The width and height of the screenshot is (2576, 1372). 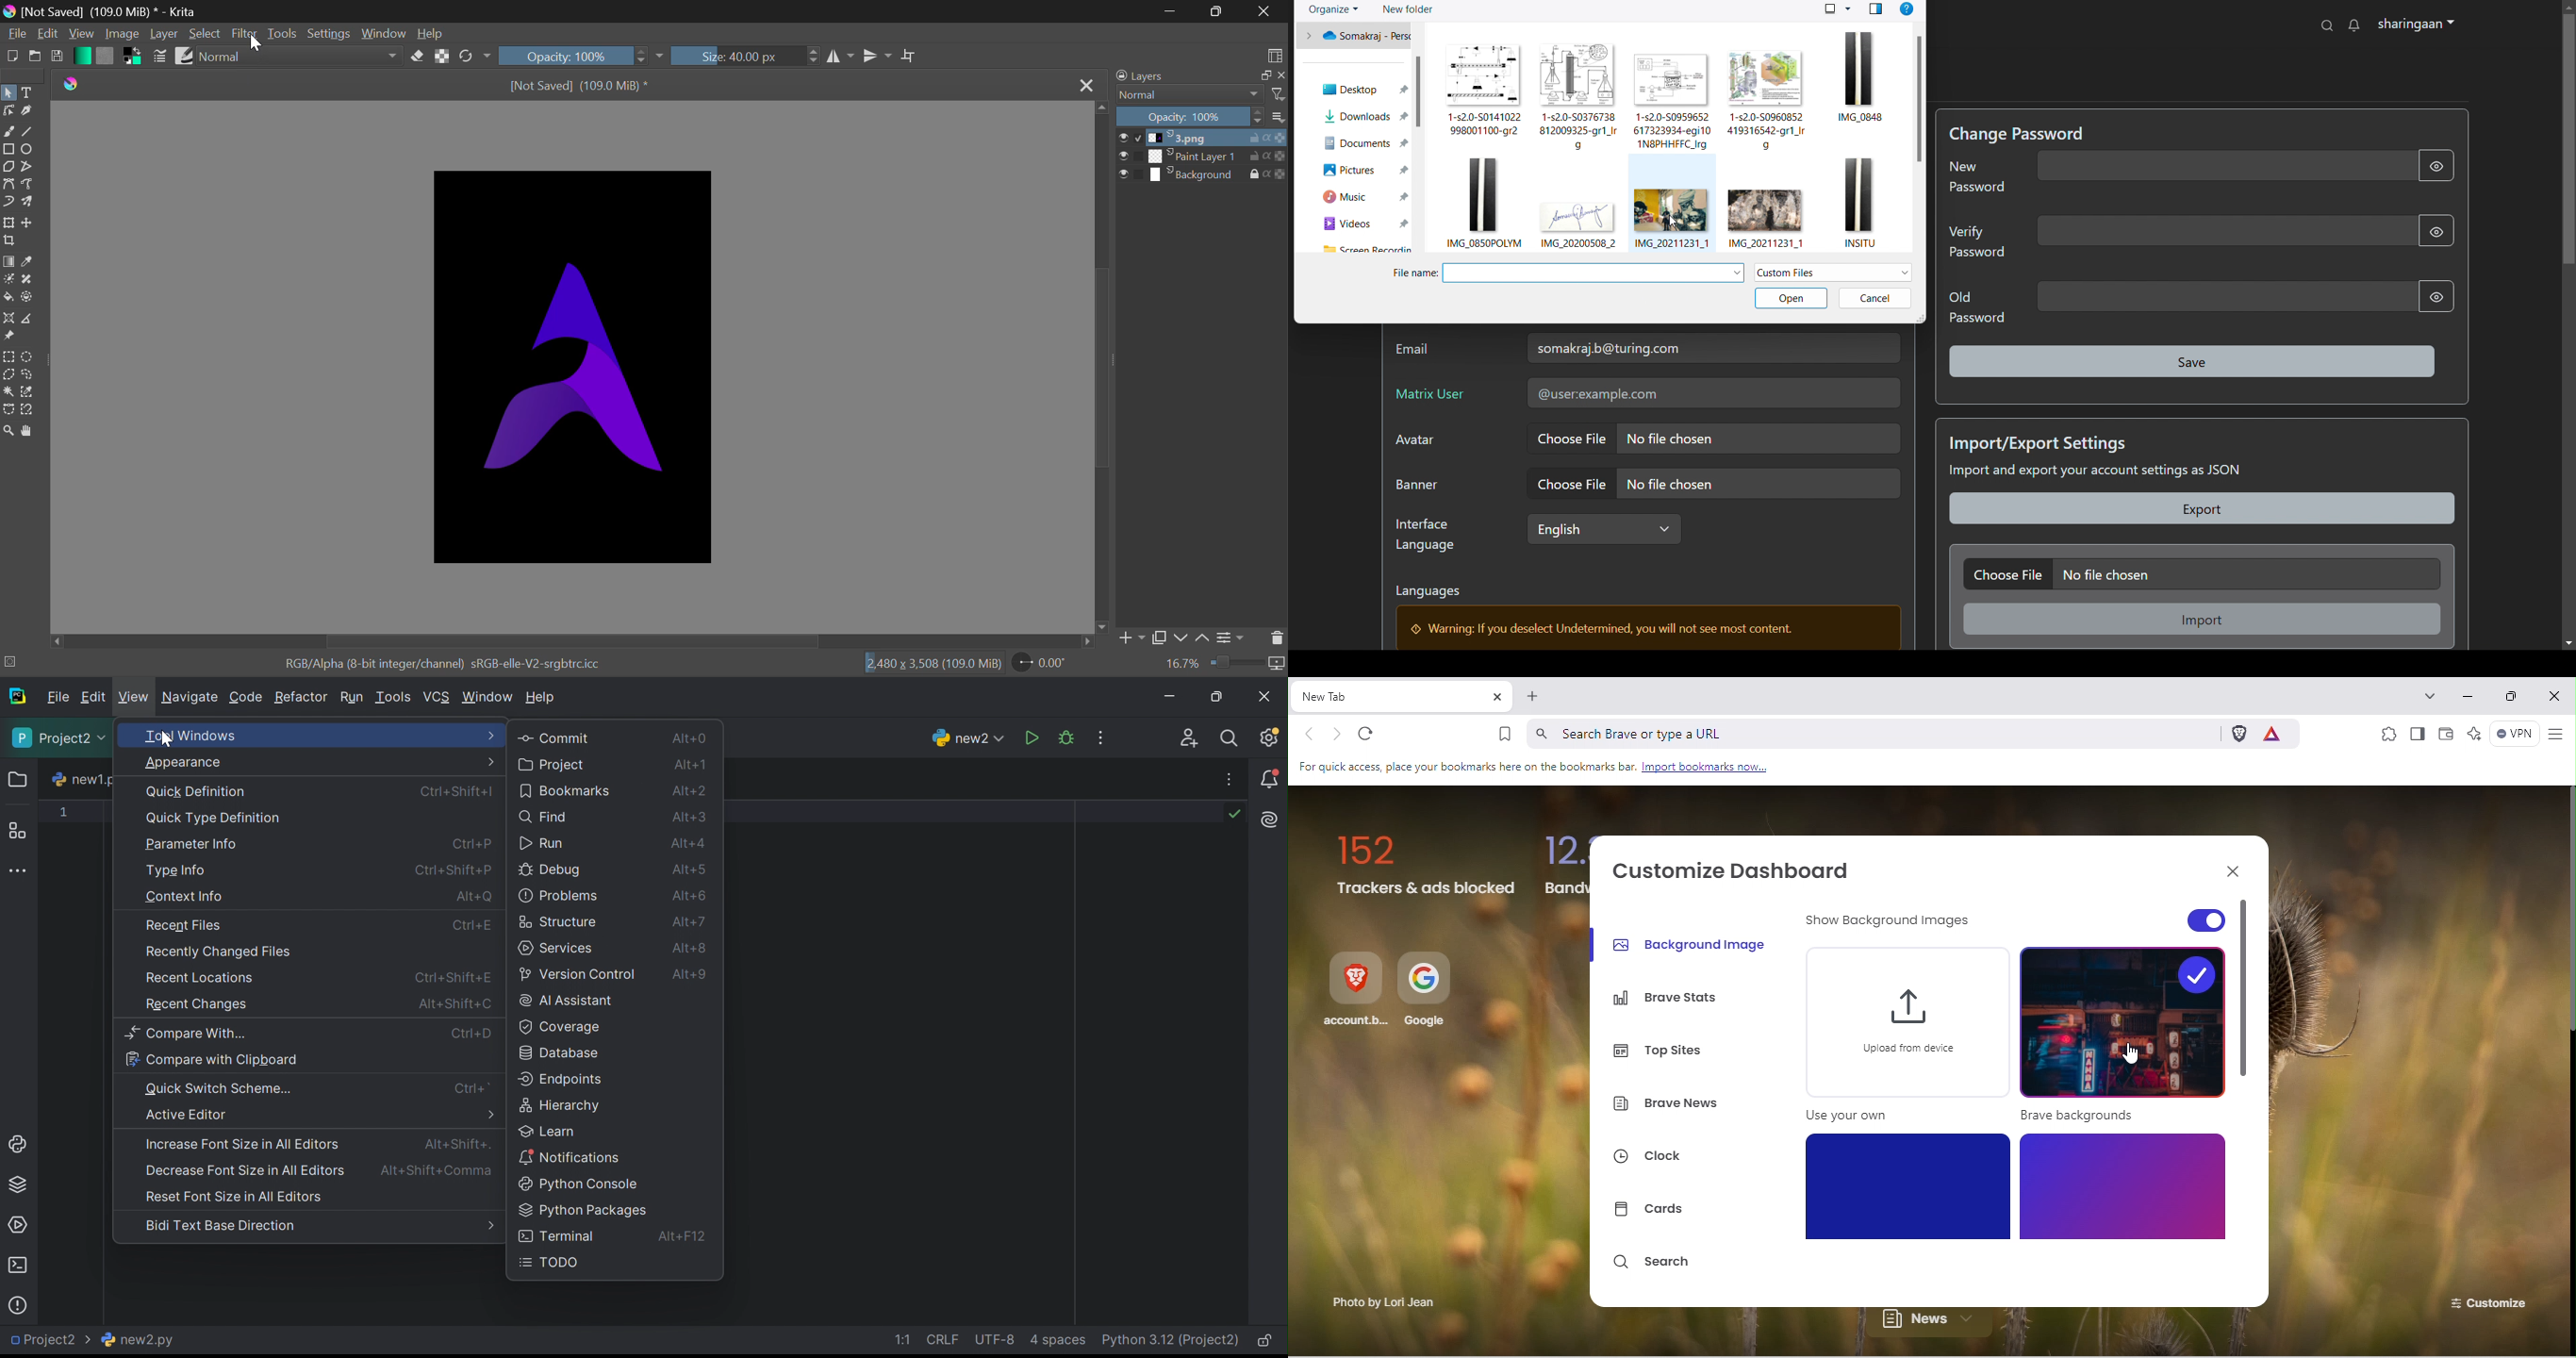 What do you see at coordinates (254, 41) in the screenshot?
I see `Cursor Position` at bounding box center [254, 41].